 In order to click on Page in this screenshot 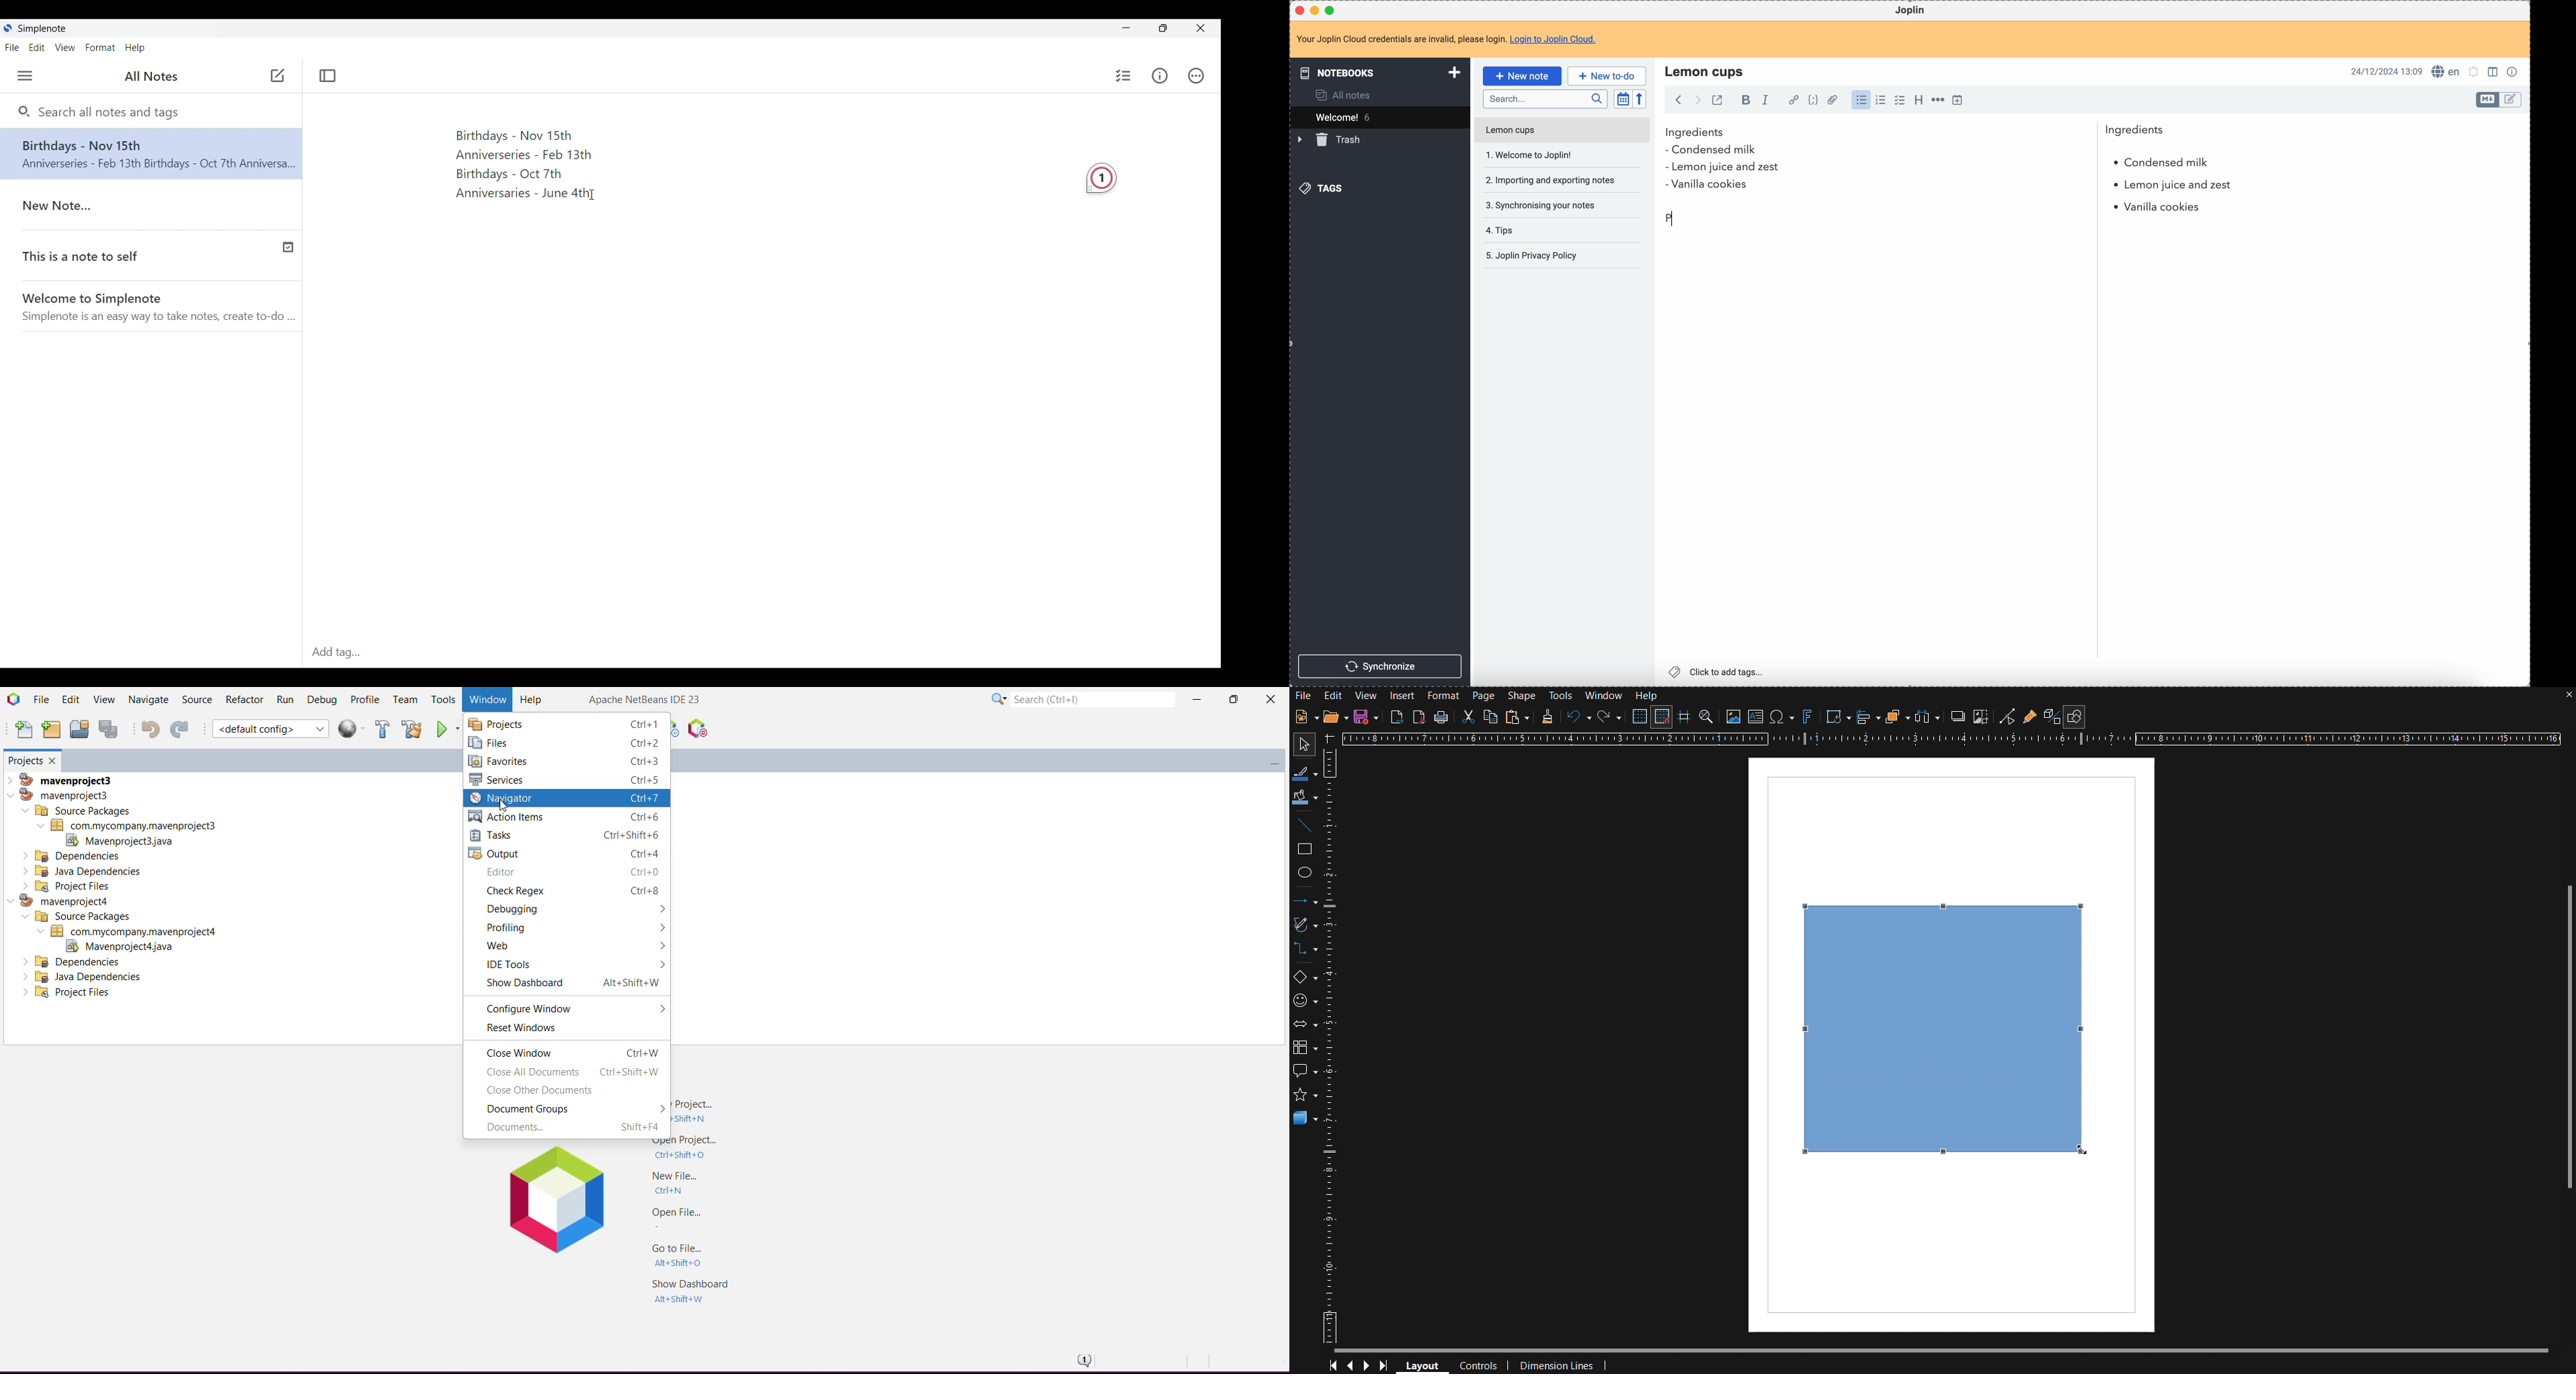, I will do `click(1483, 696)`.